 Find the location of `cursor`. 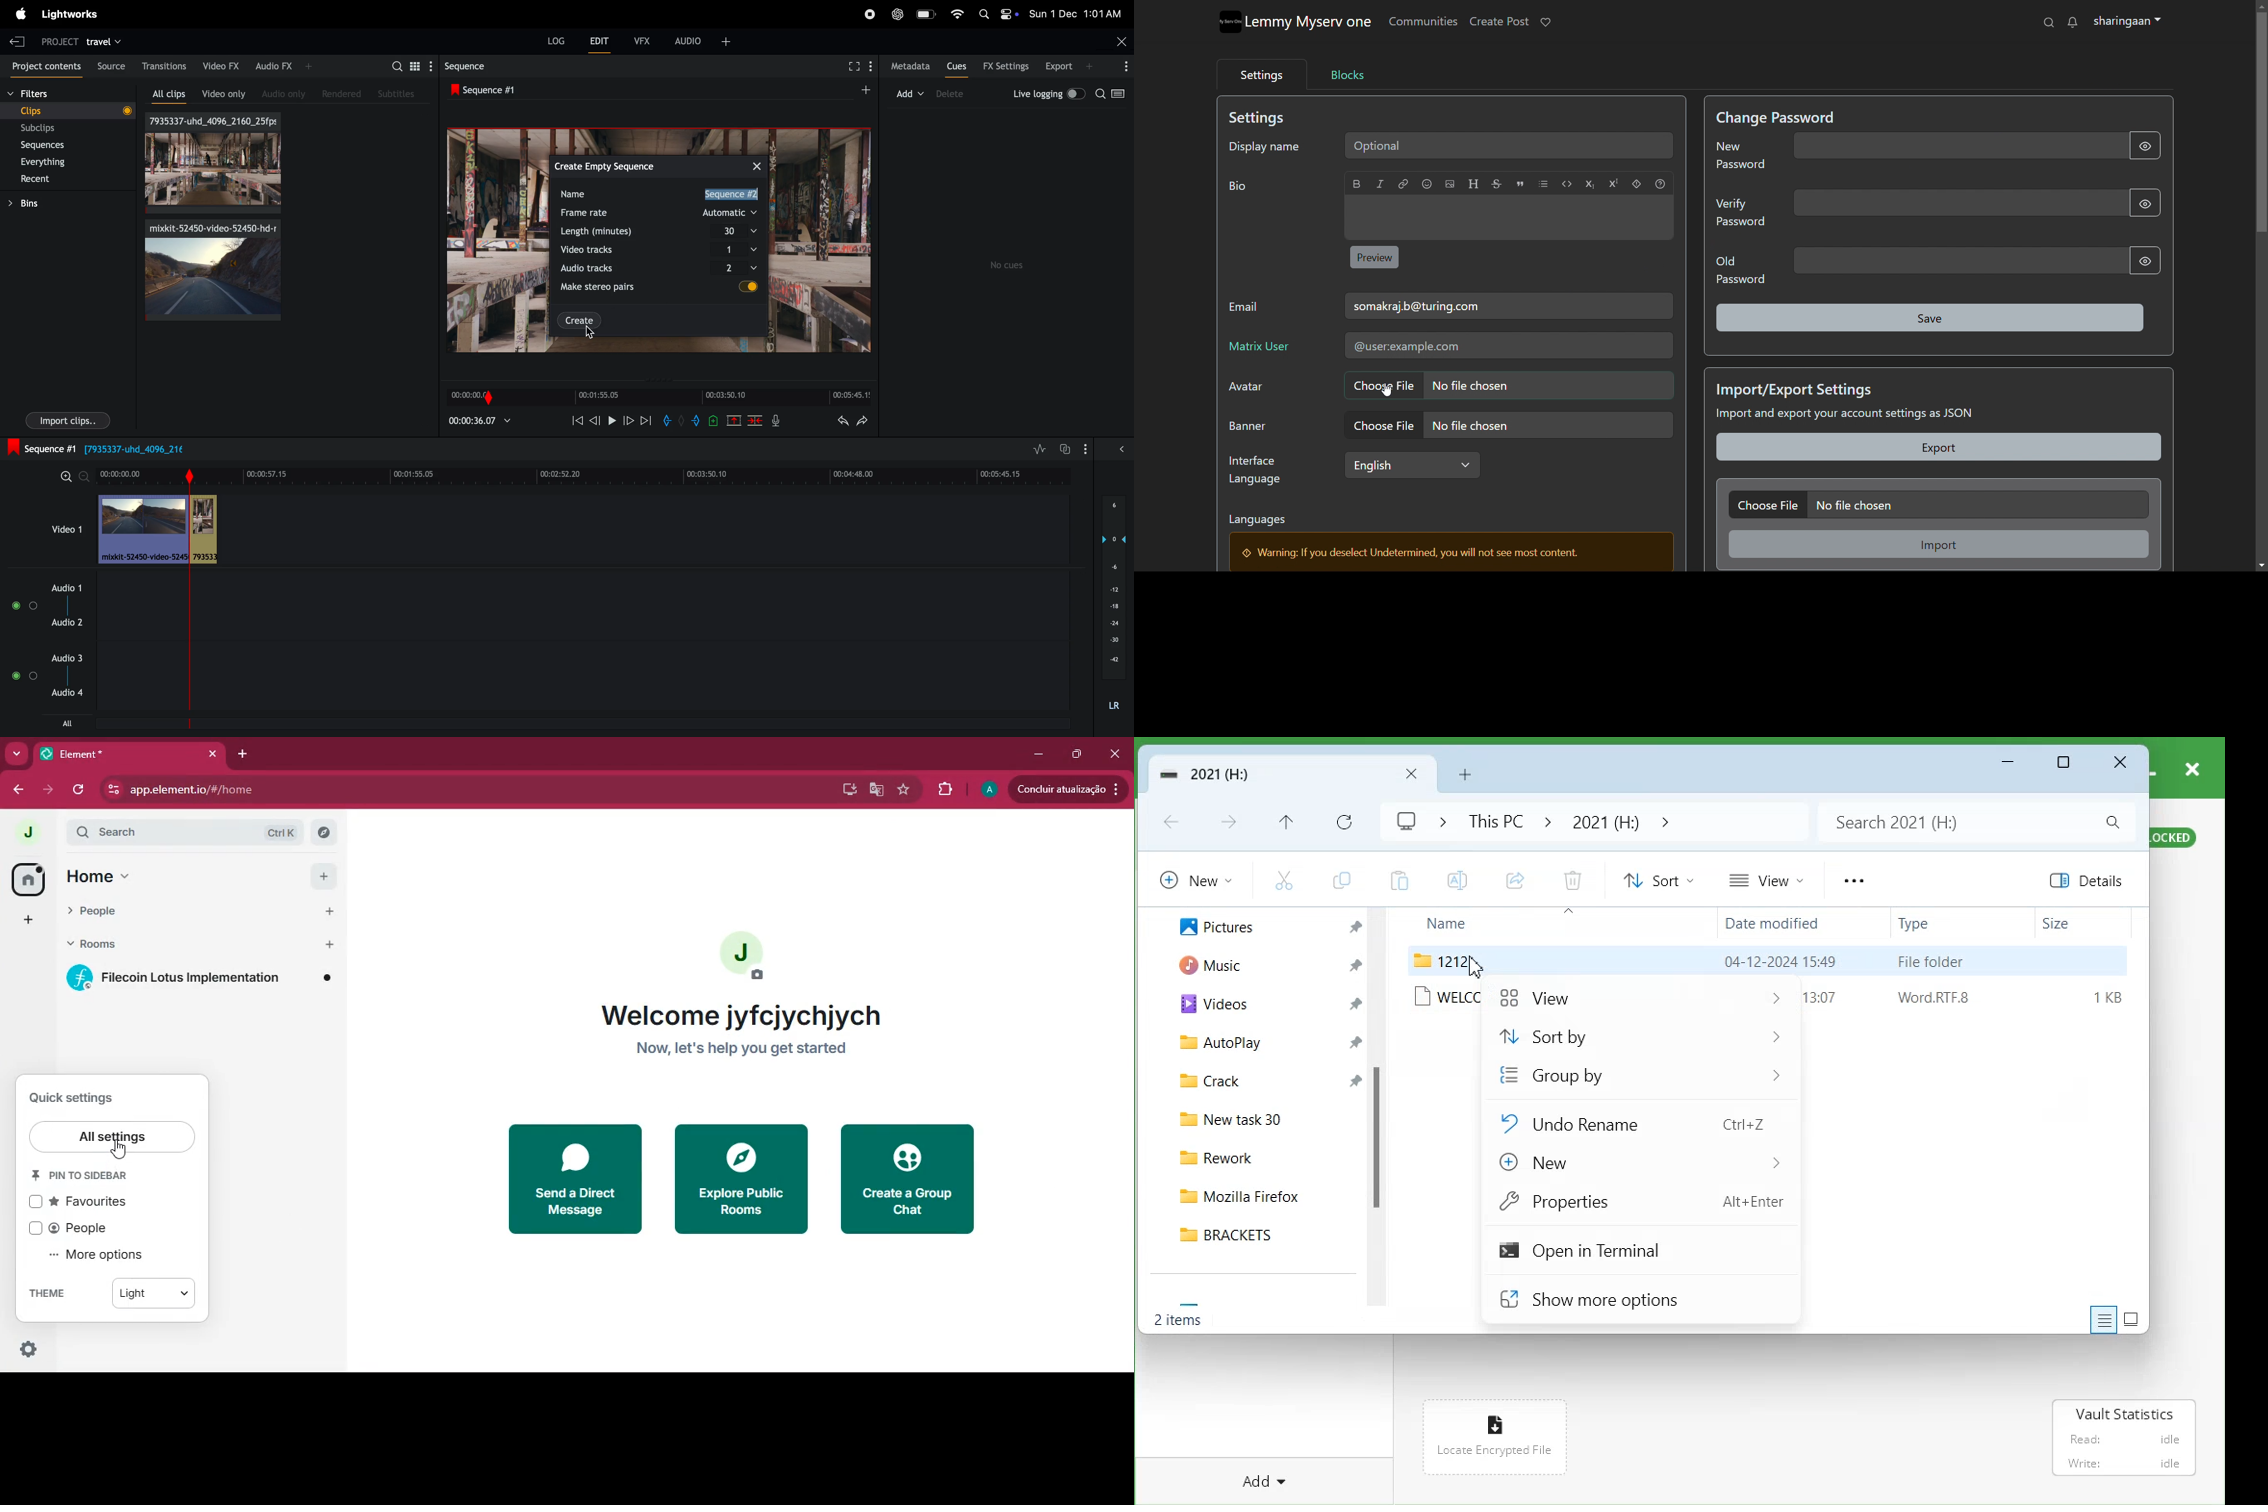

cursor is located at coordinates (118, 1152).